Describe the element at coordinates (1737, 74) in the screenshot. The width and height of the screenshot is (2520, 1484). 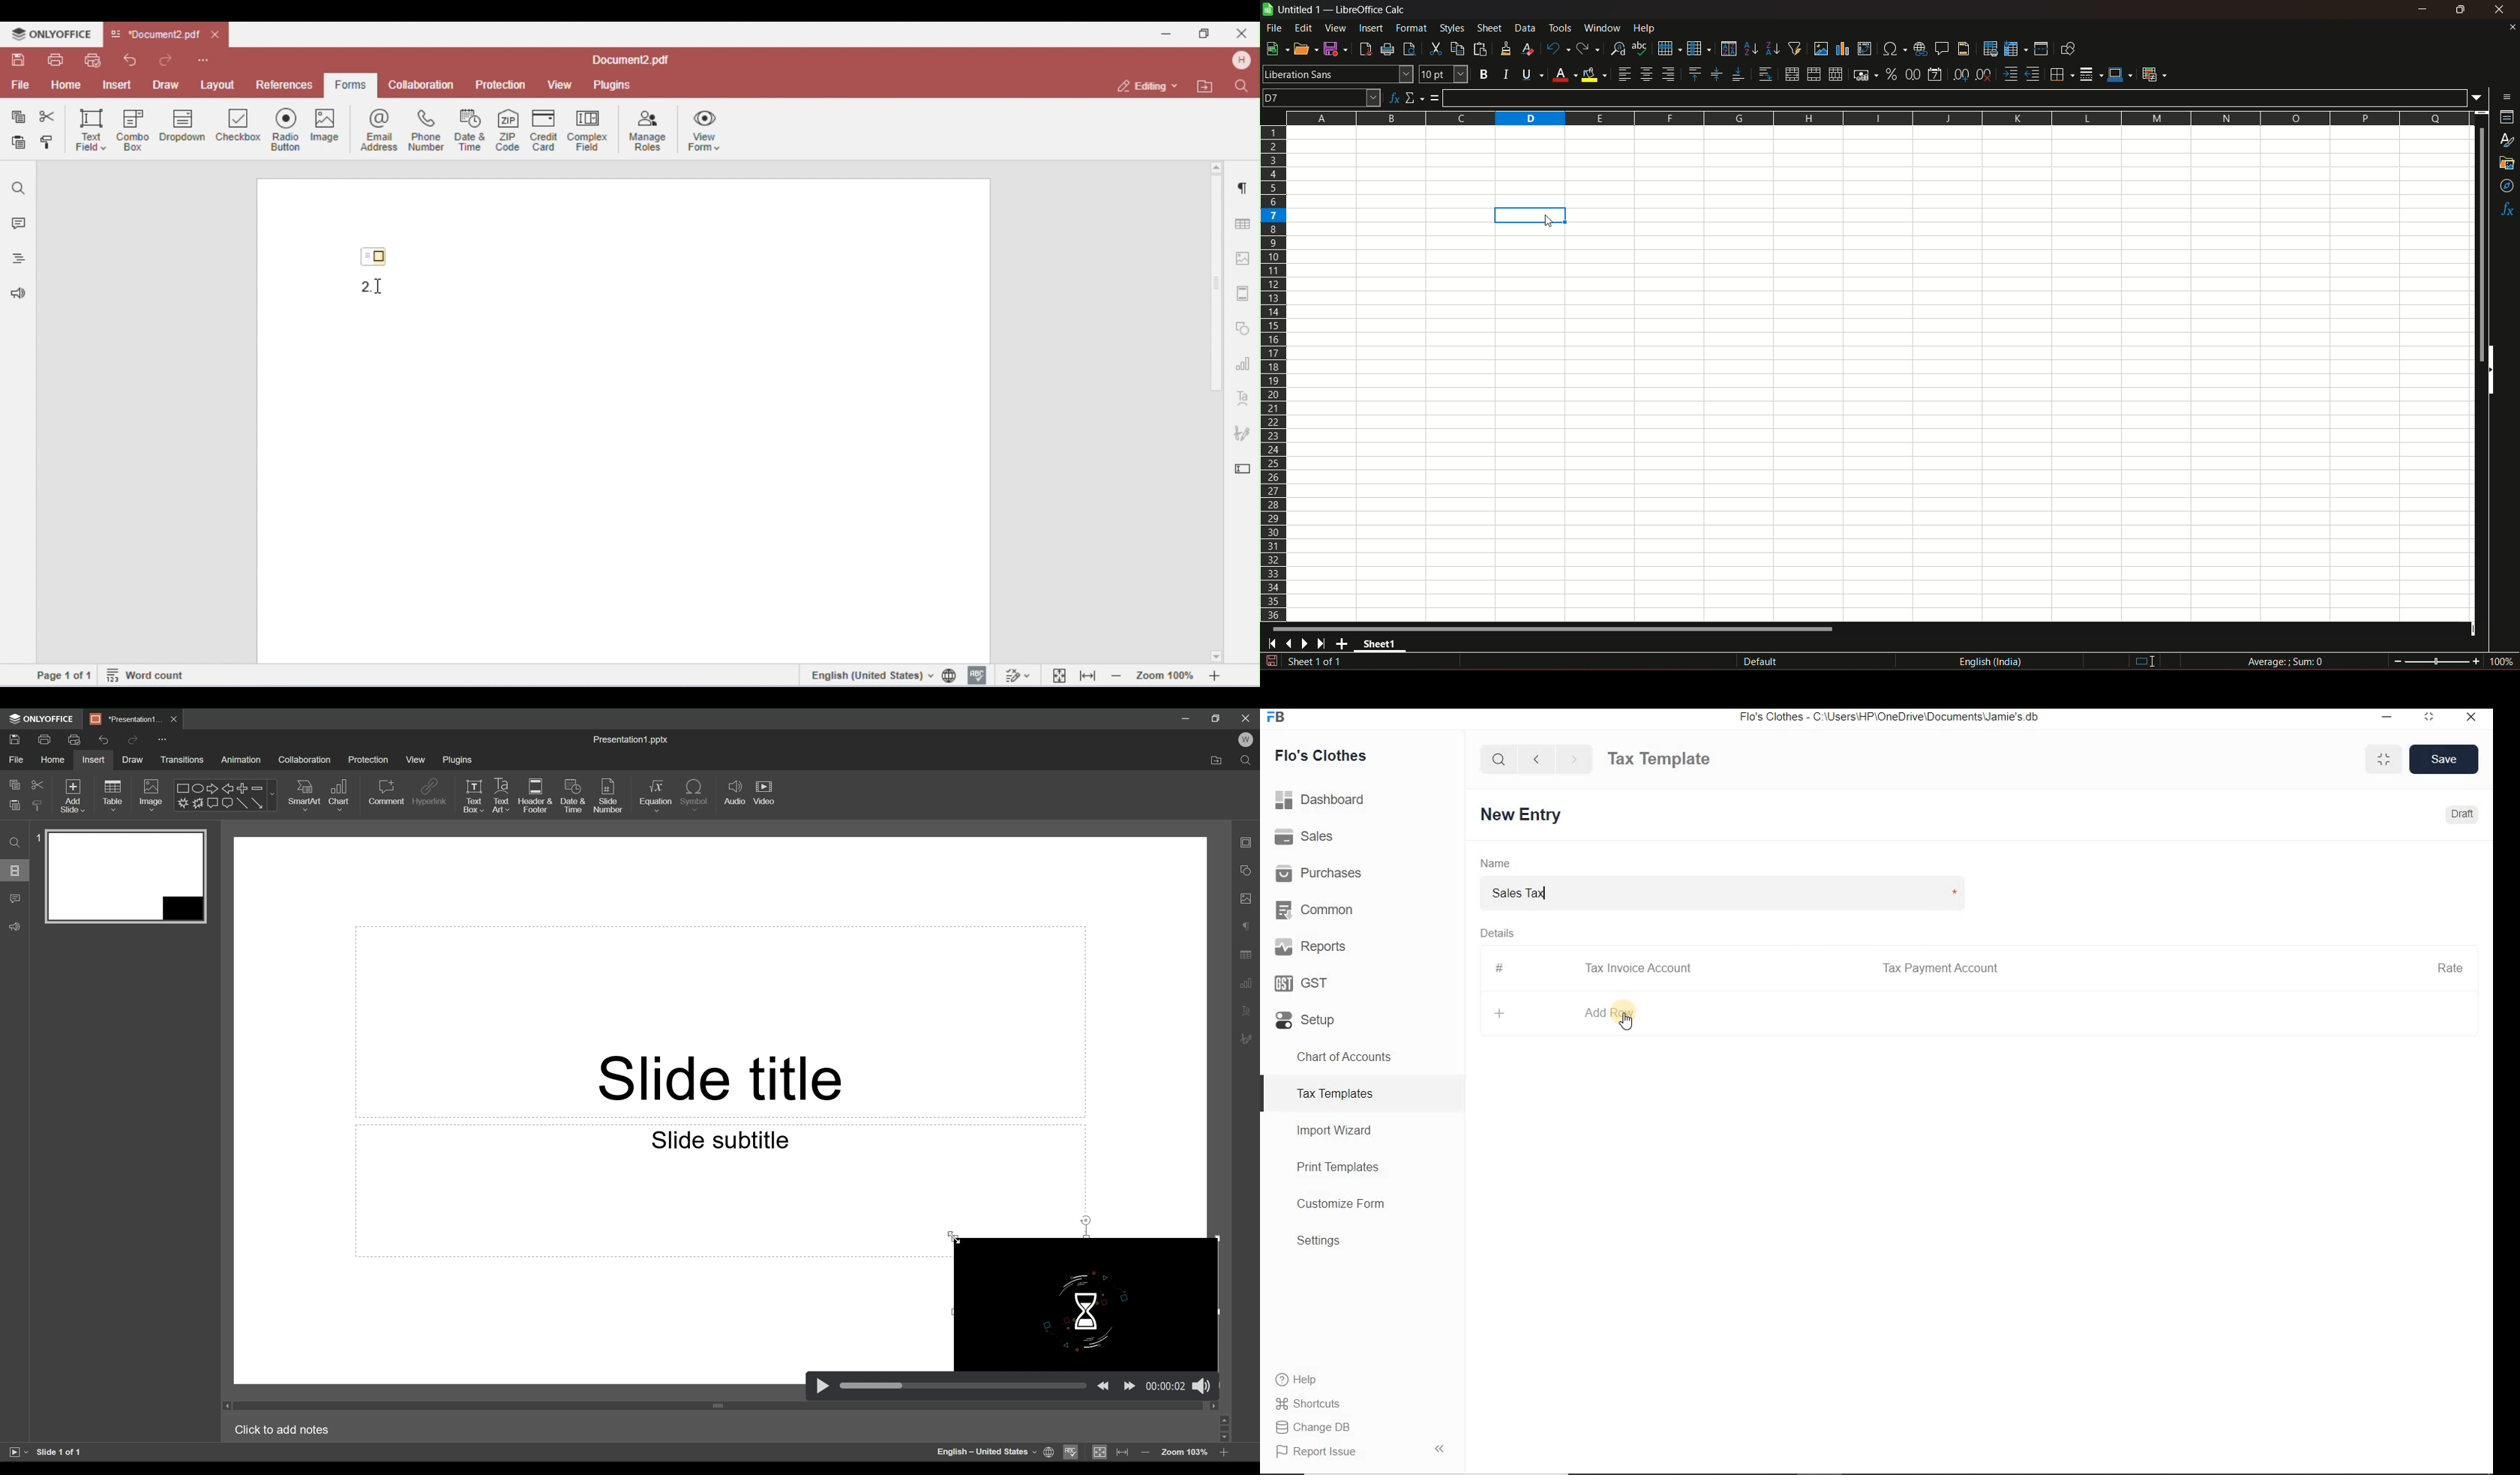
I see `align bottom` at that location.